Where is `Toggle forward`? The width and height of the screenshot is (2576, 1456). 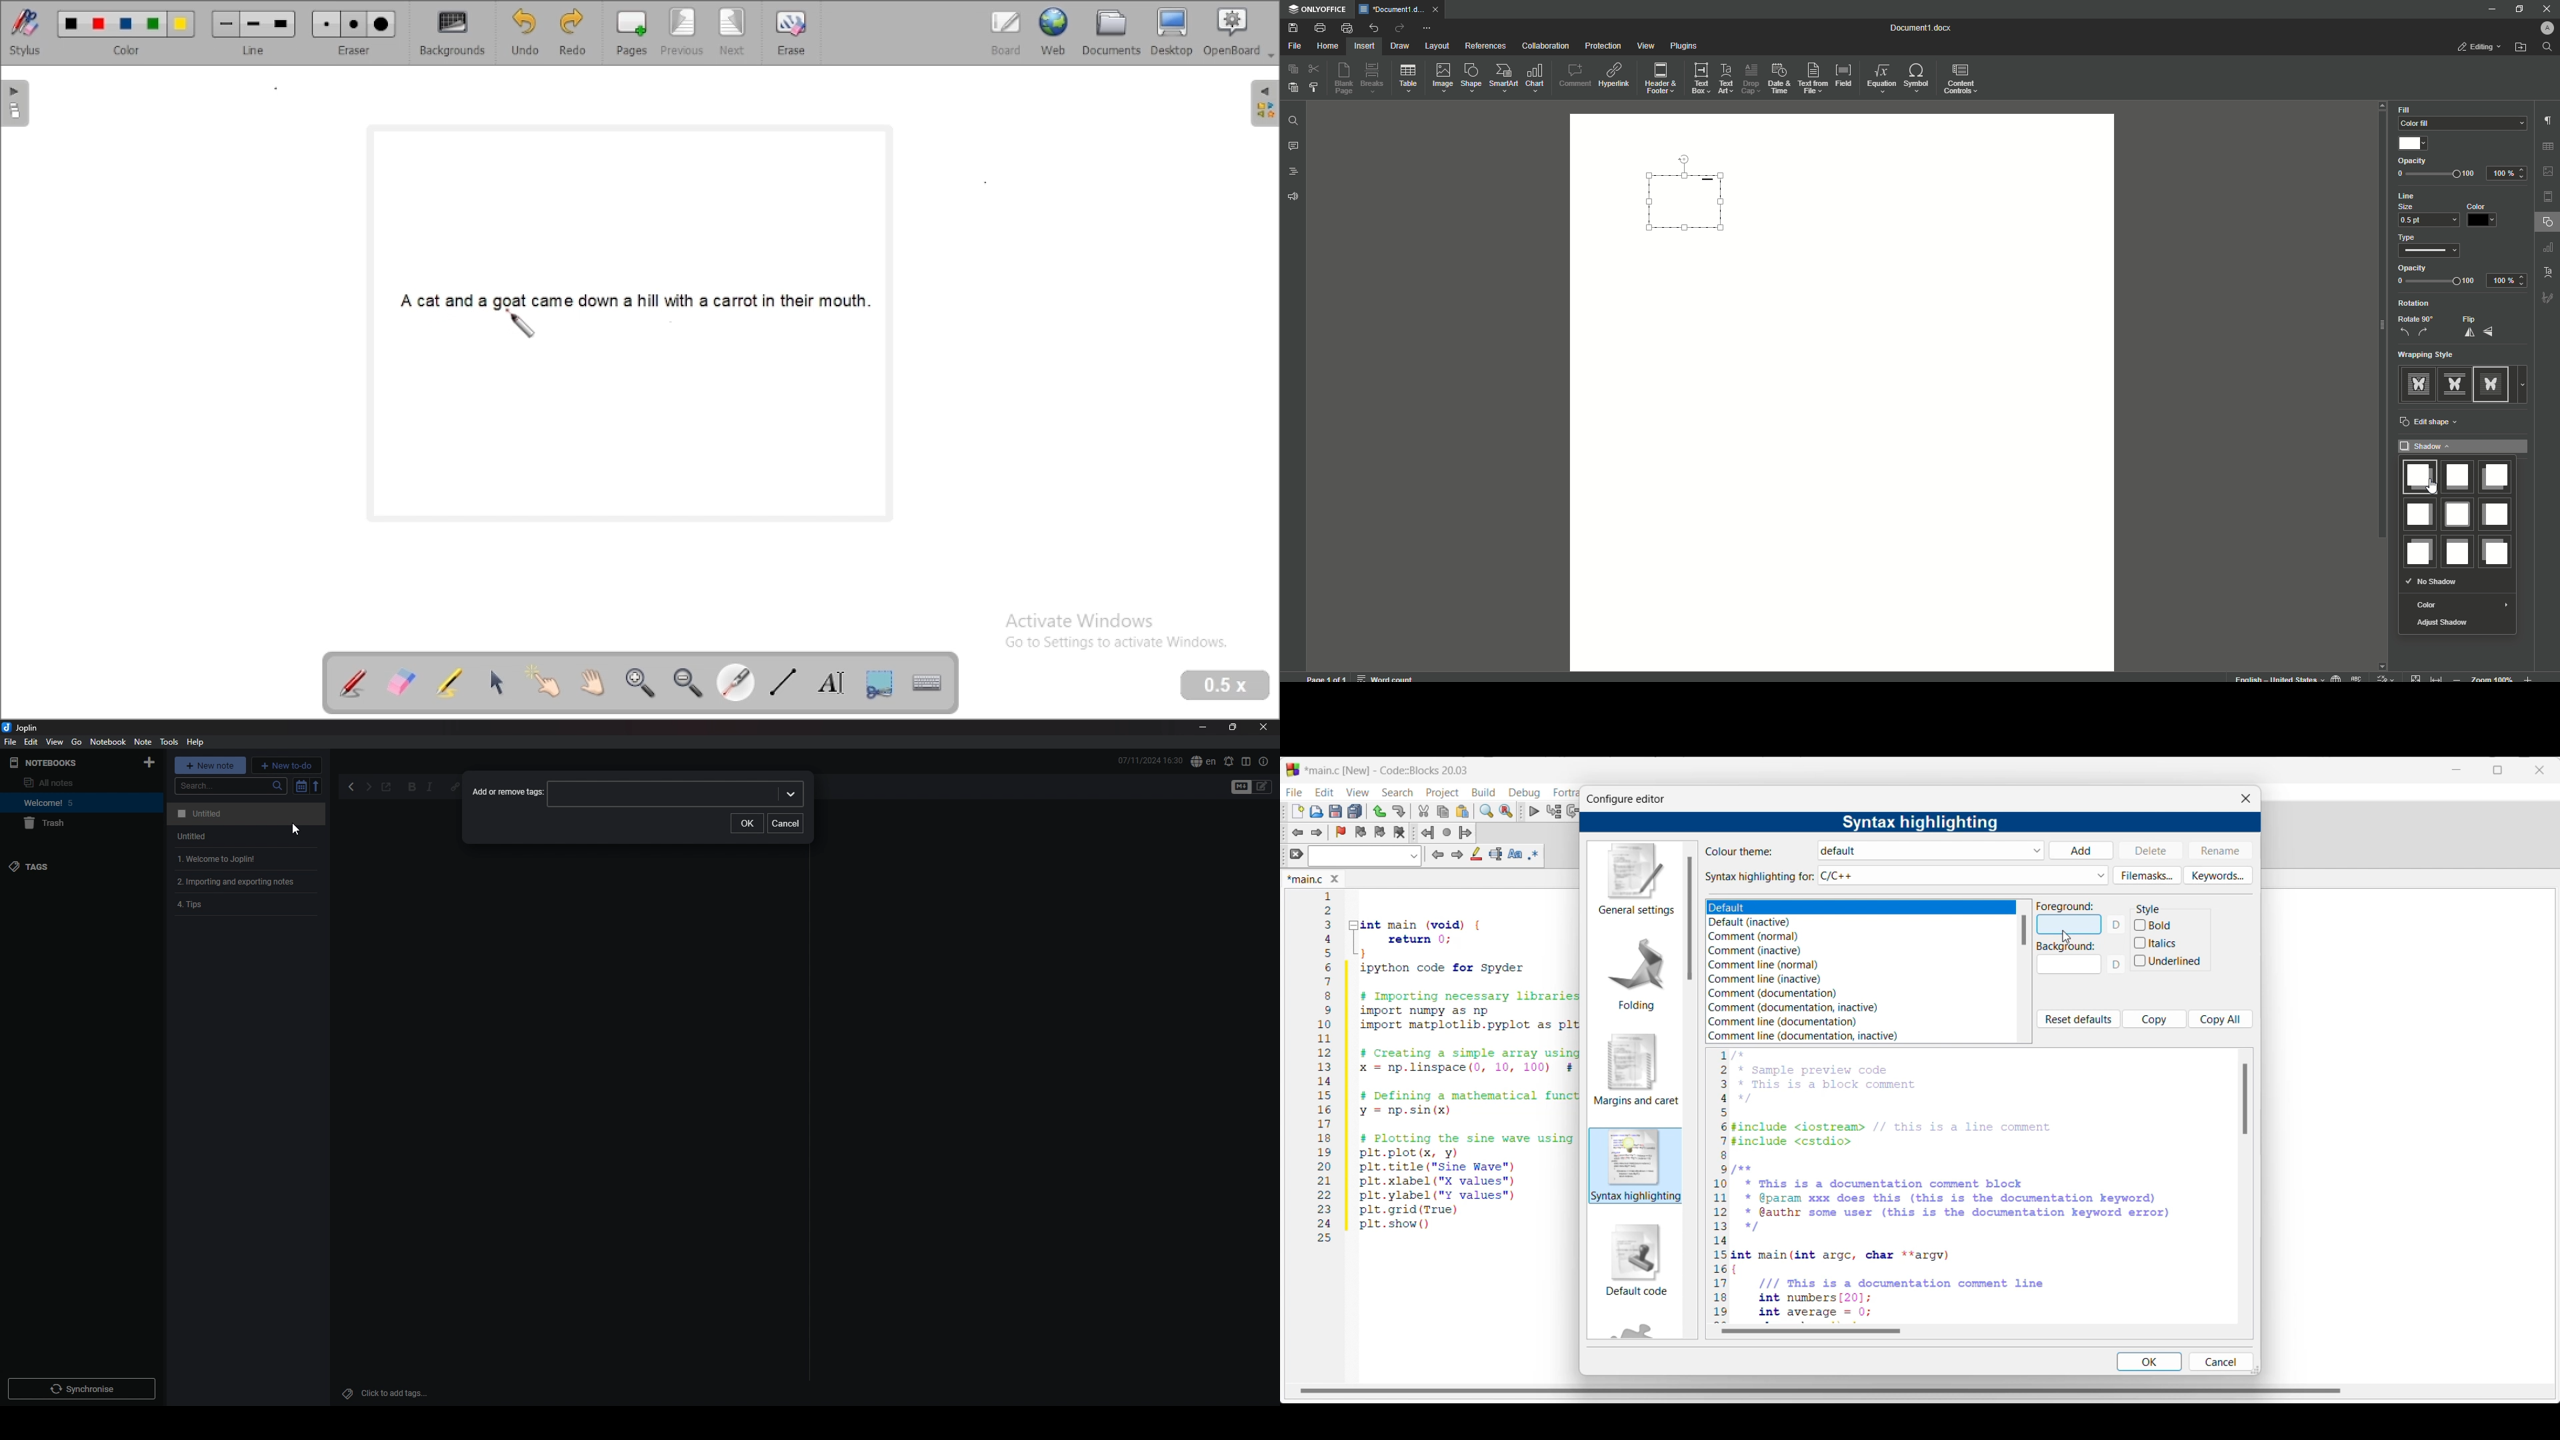 Toggle forward is located at coordinates (1317, 833).